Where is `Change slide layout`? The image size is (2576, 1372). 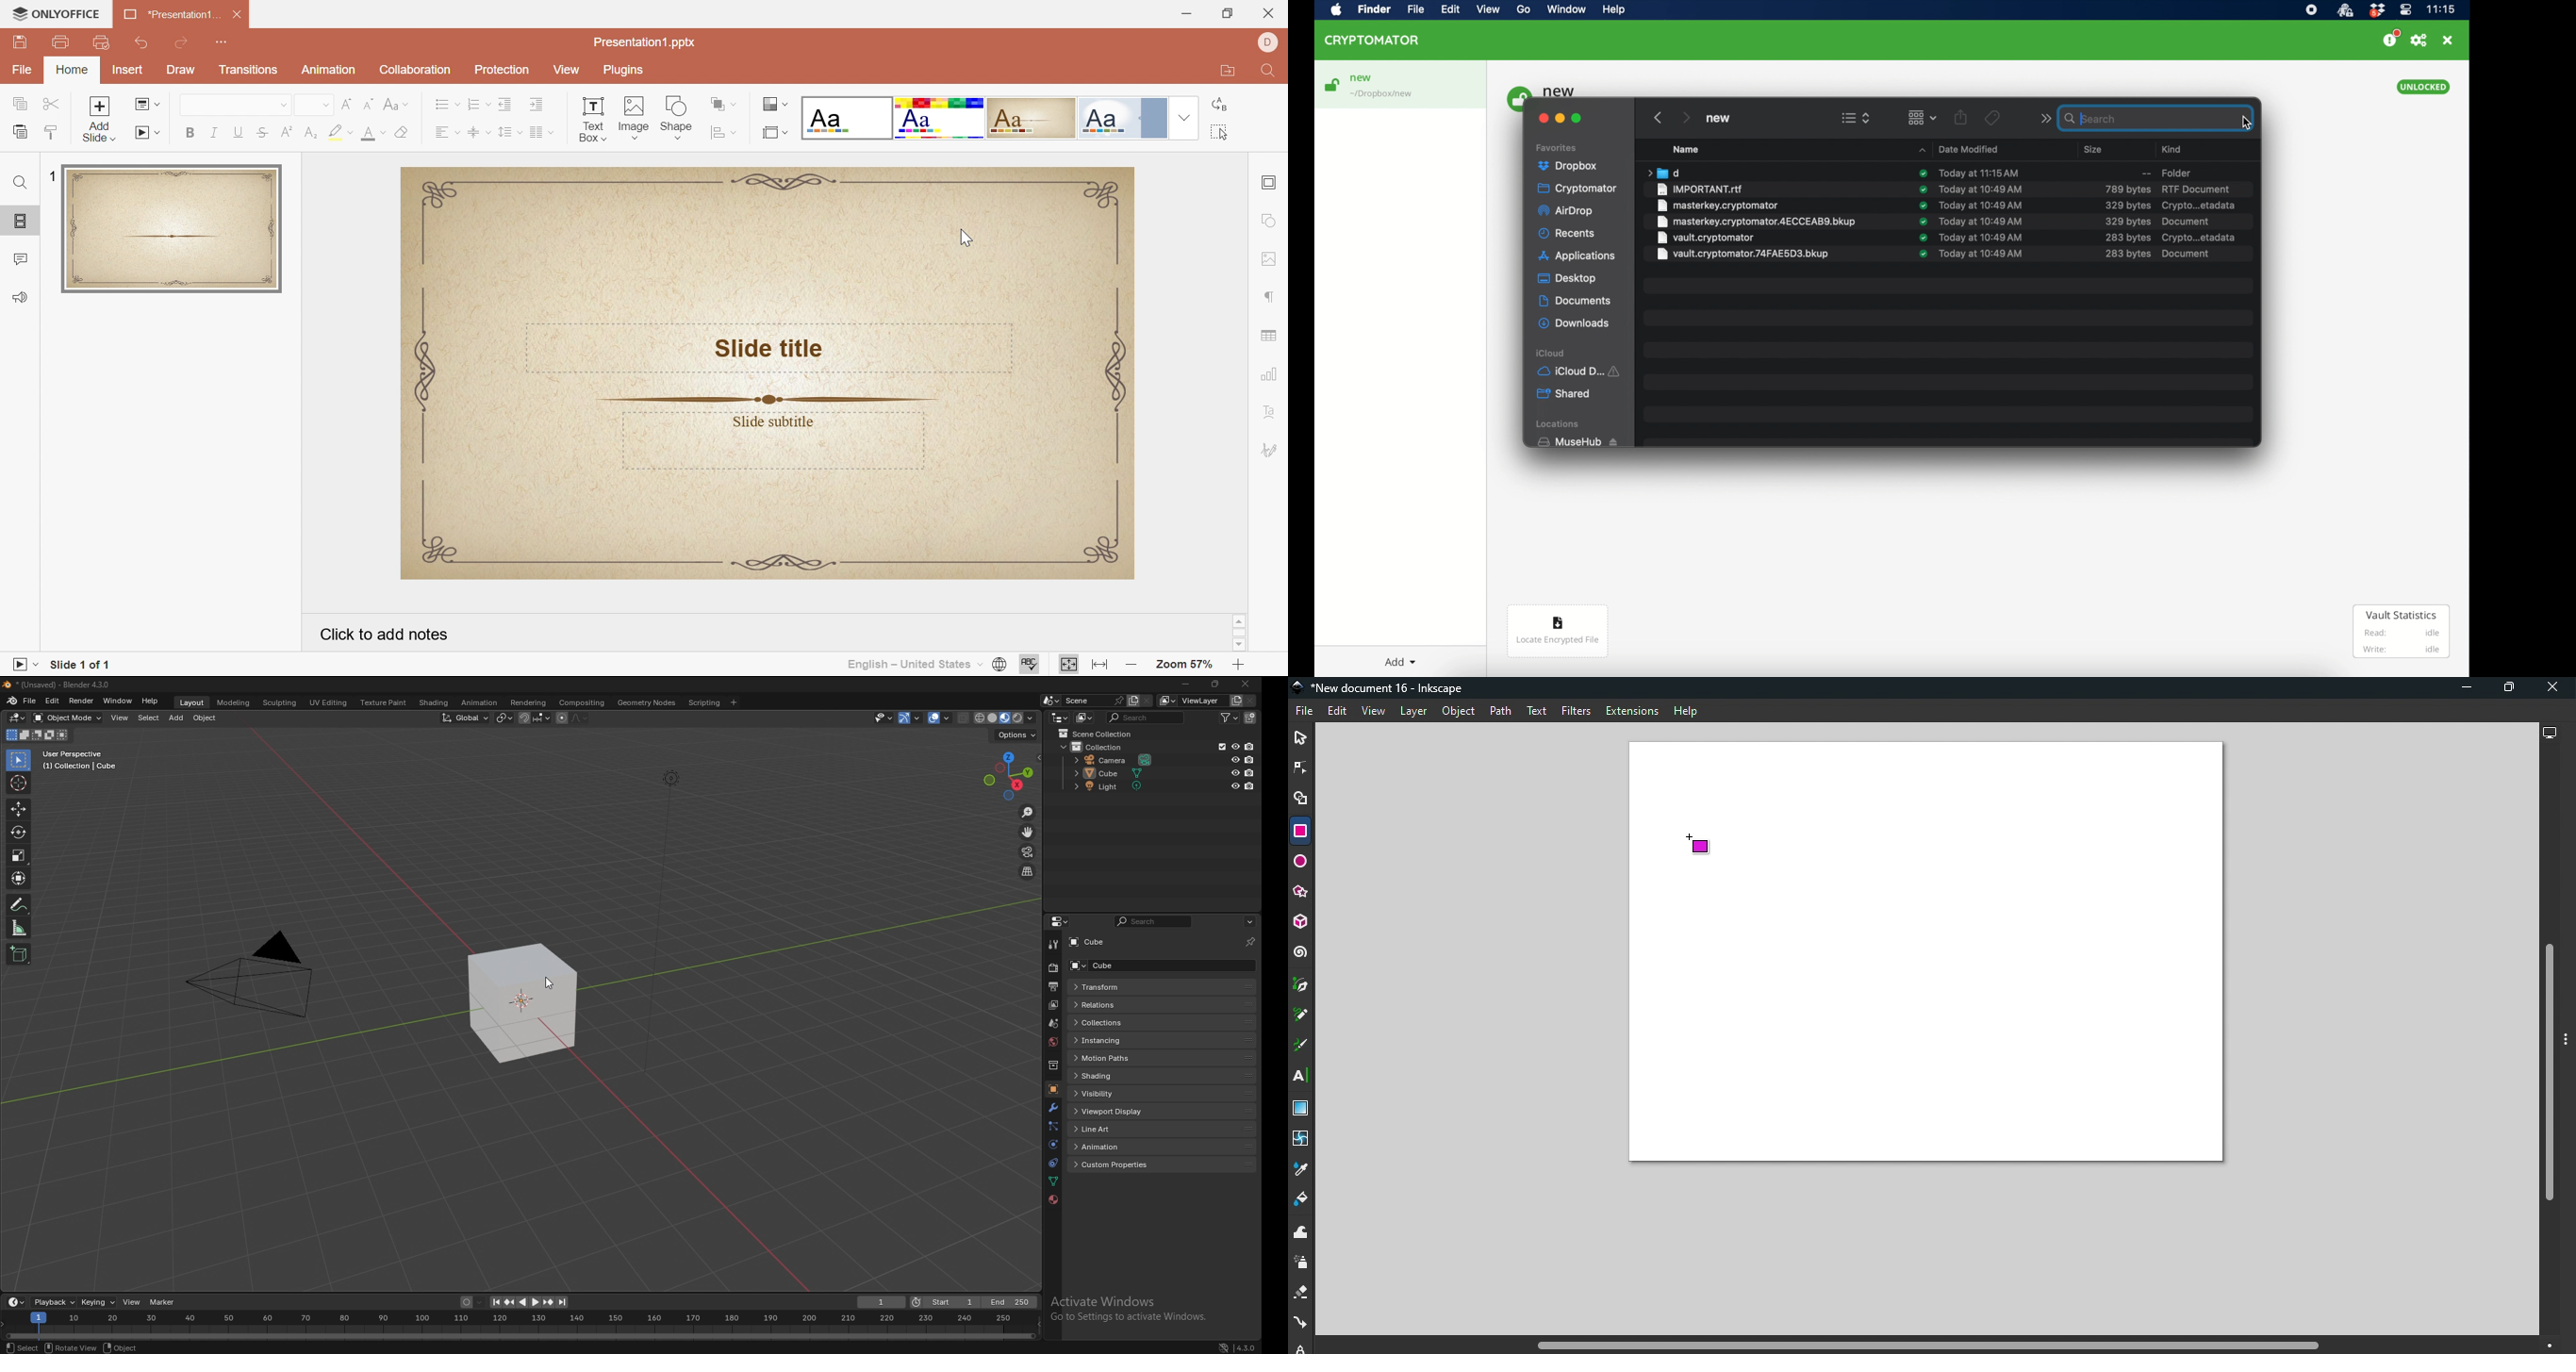 Change slide layout is located at coordinates (142, 103).